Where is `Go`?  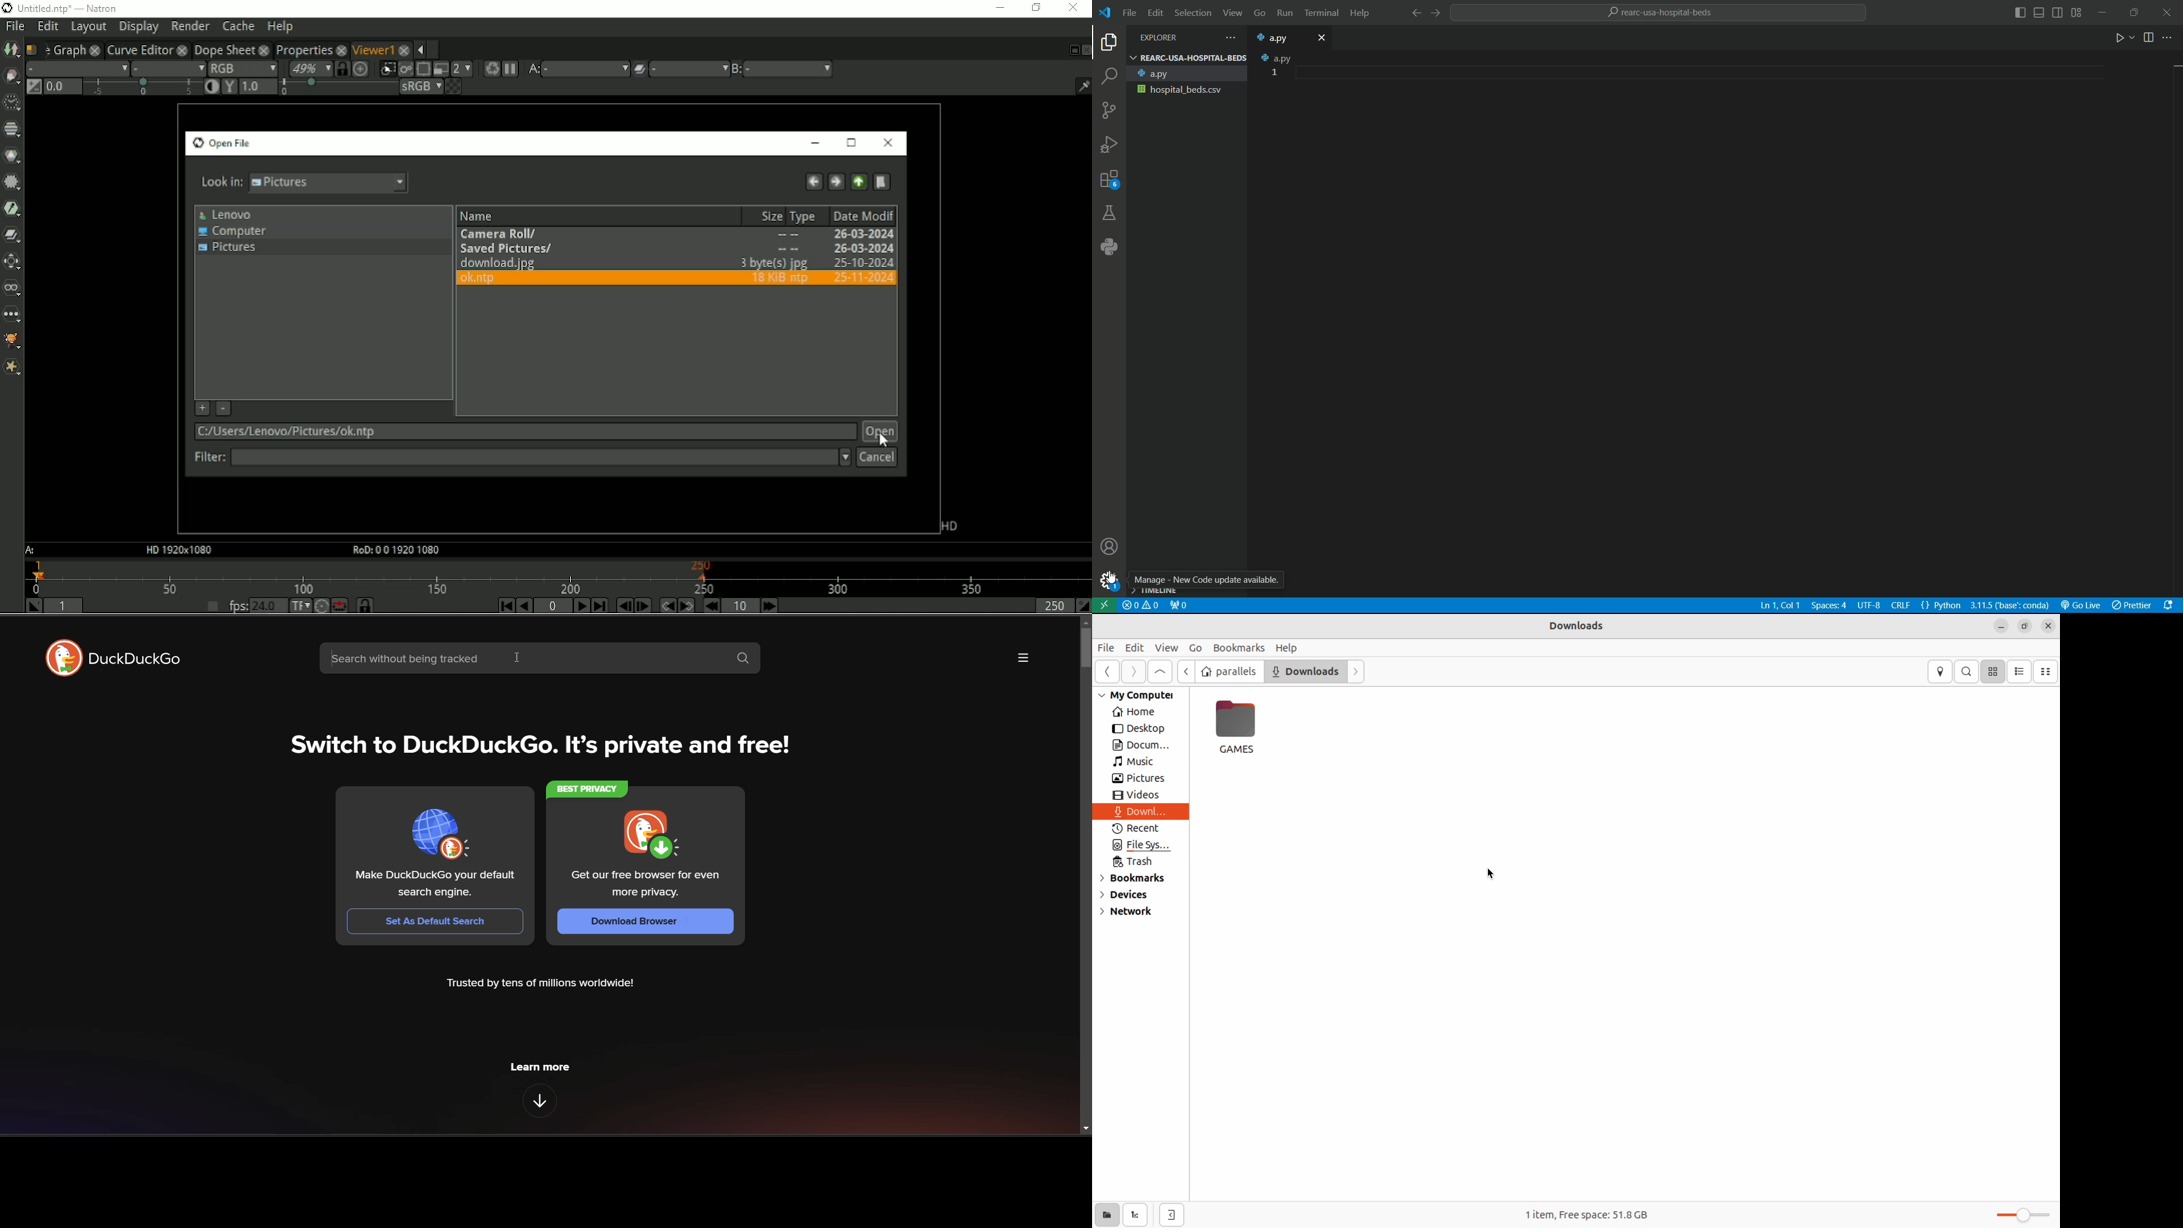
Go is located at coordinates (1197, 647).